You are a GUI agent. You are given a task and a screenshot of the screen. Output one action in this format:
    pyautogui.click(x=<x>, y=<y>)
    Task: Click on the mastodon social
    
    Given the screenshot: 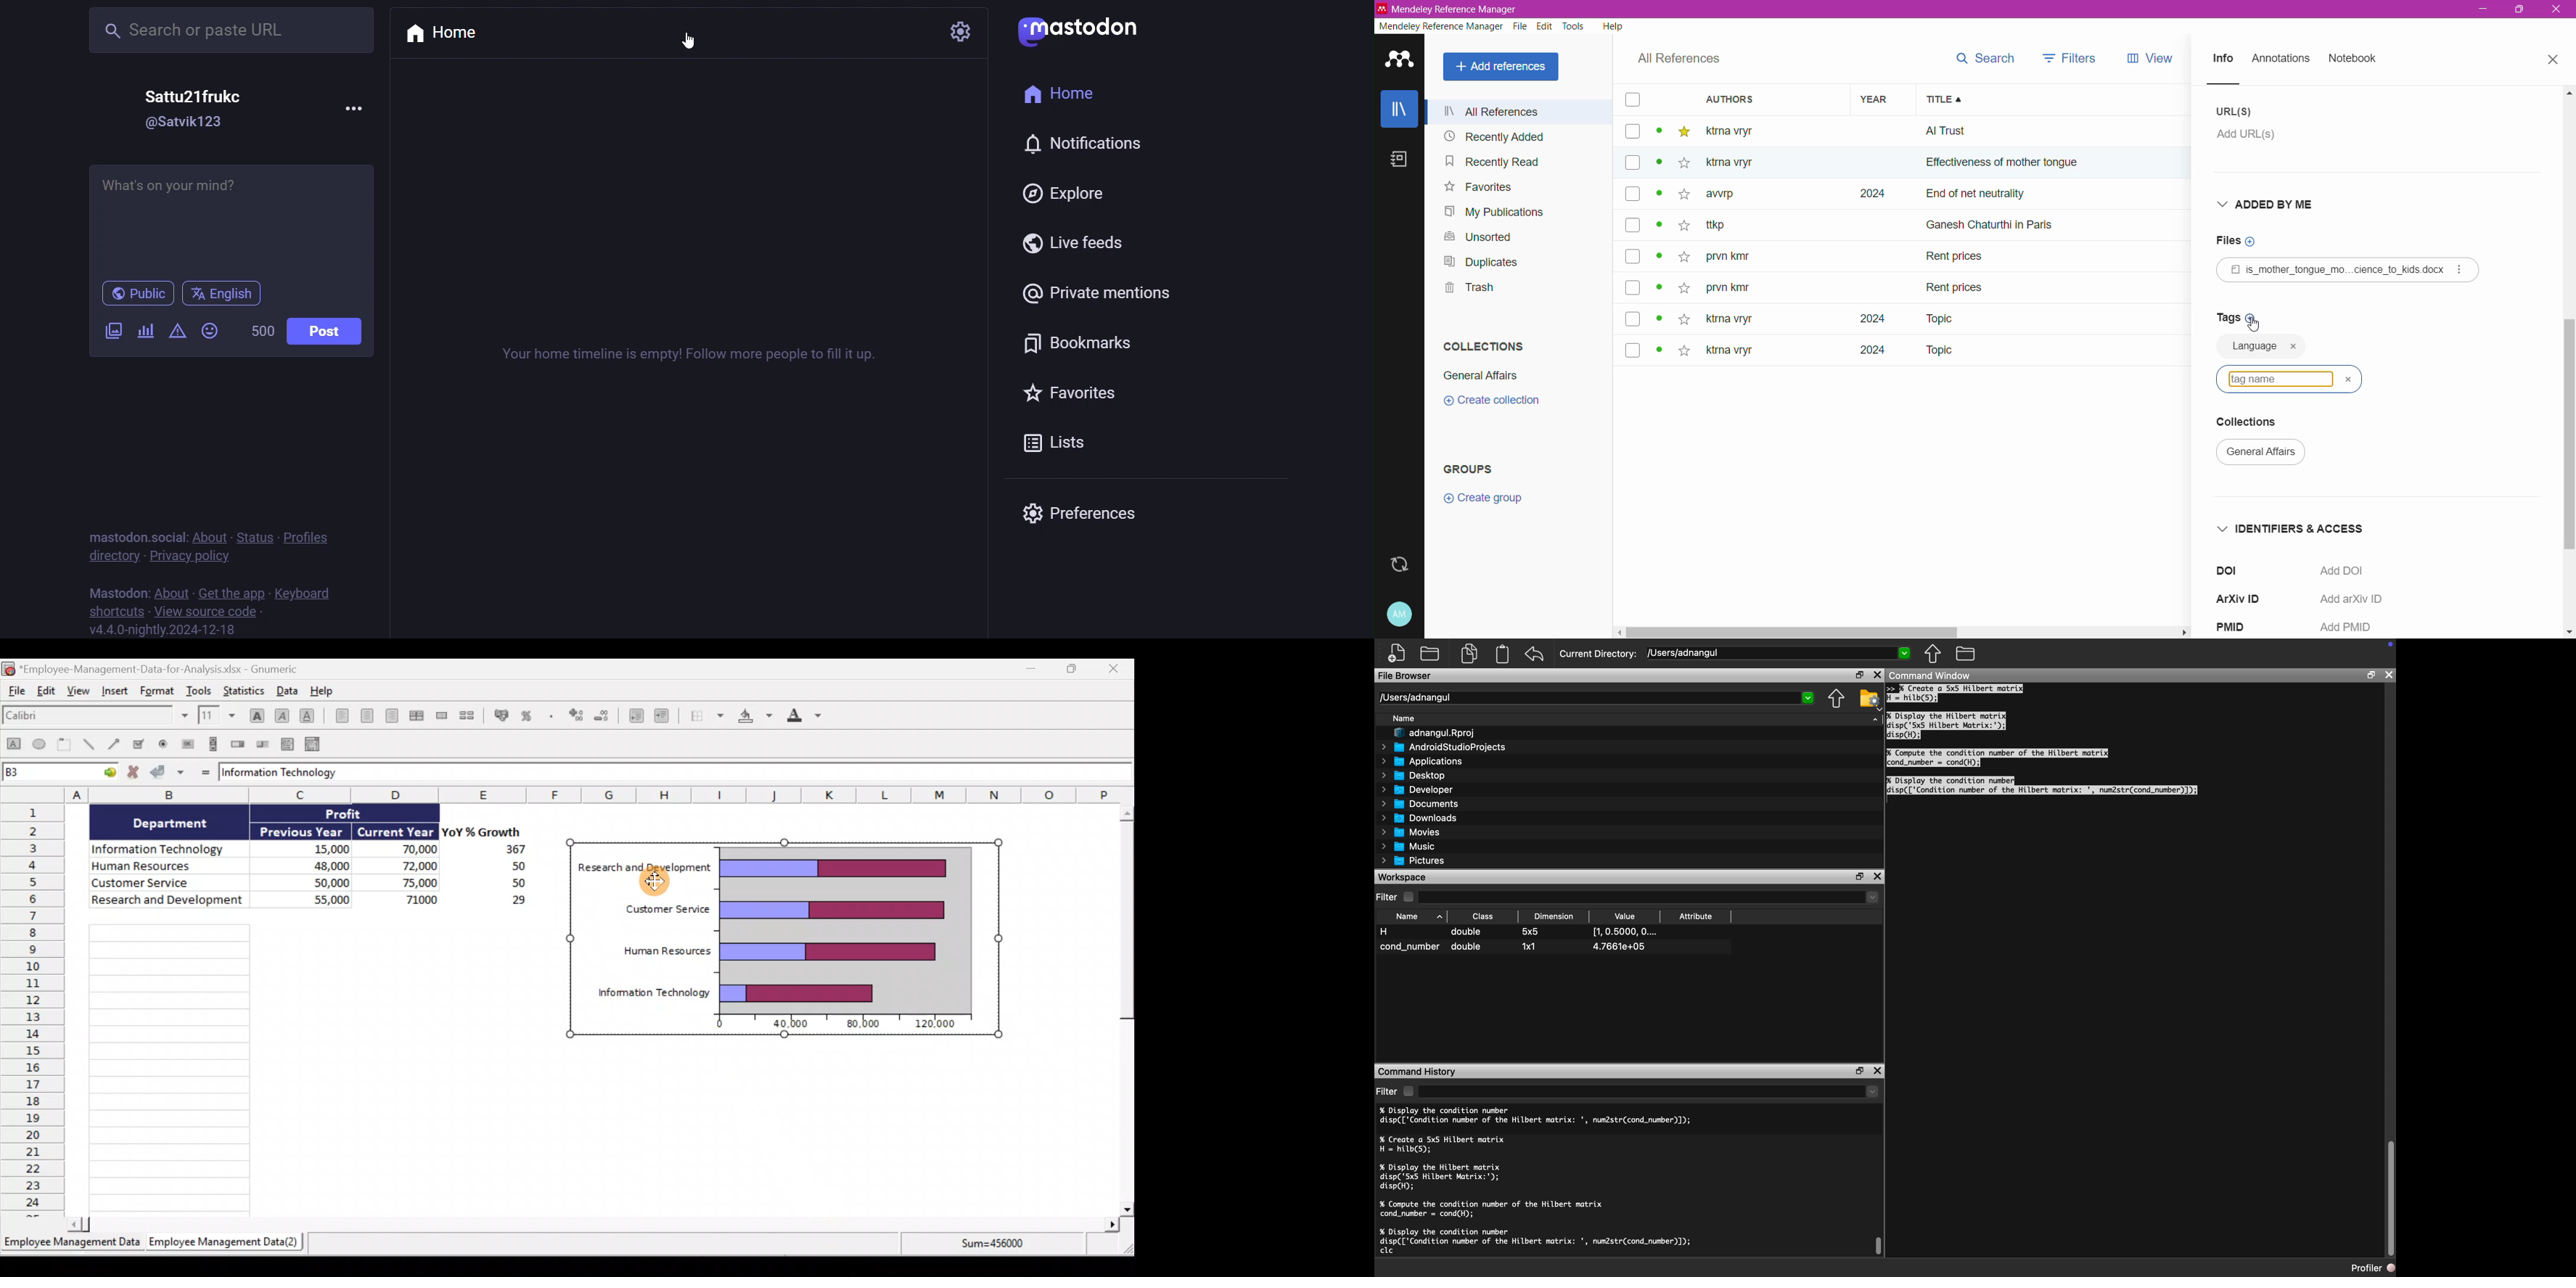 What is the action you would take?
    pyautogui.click(x=135, y=535)
    